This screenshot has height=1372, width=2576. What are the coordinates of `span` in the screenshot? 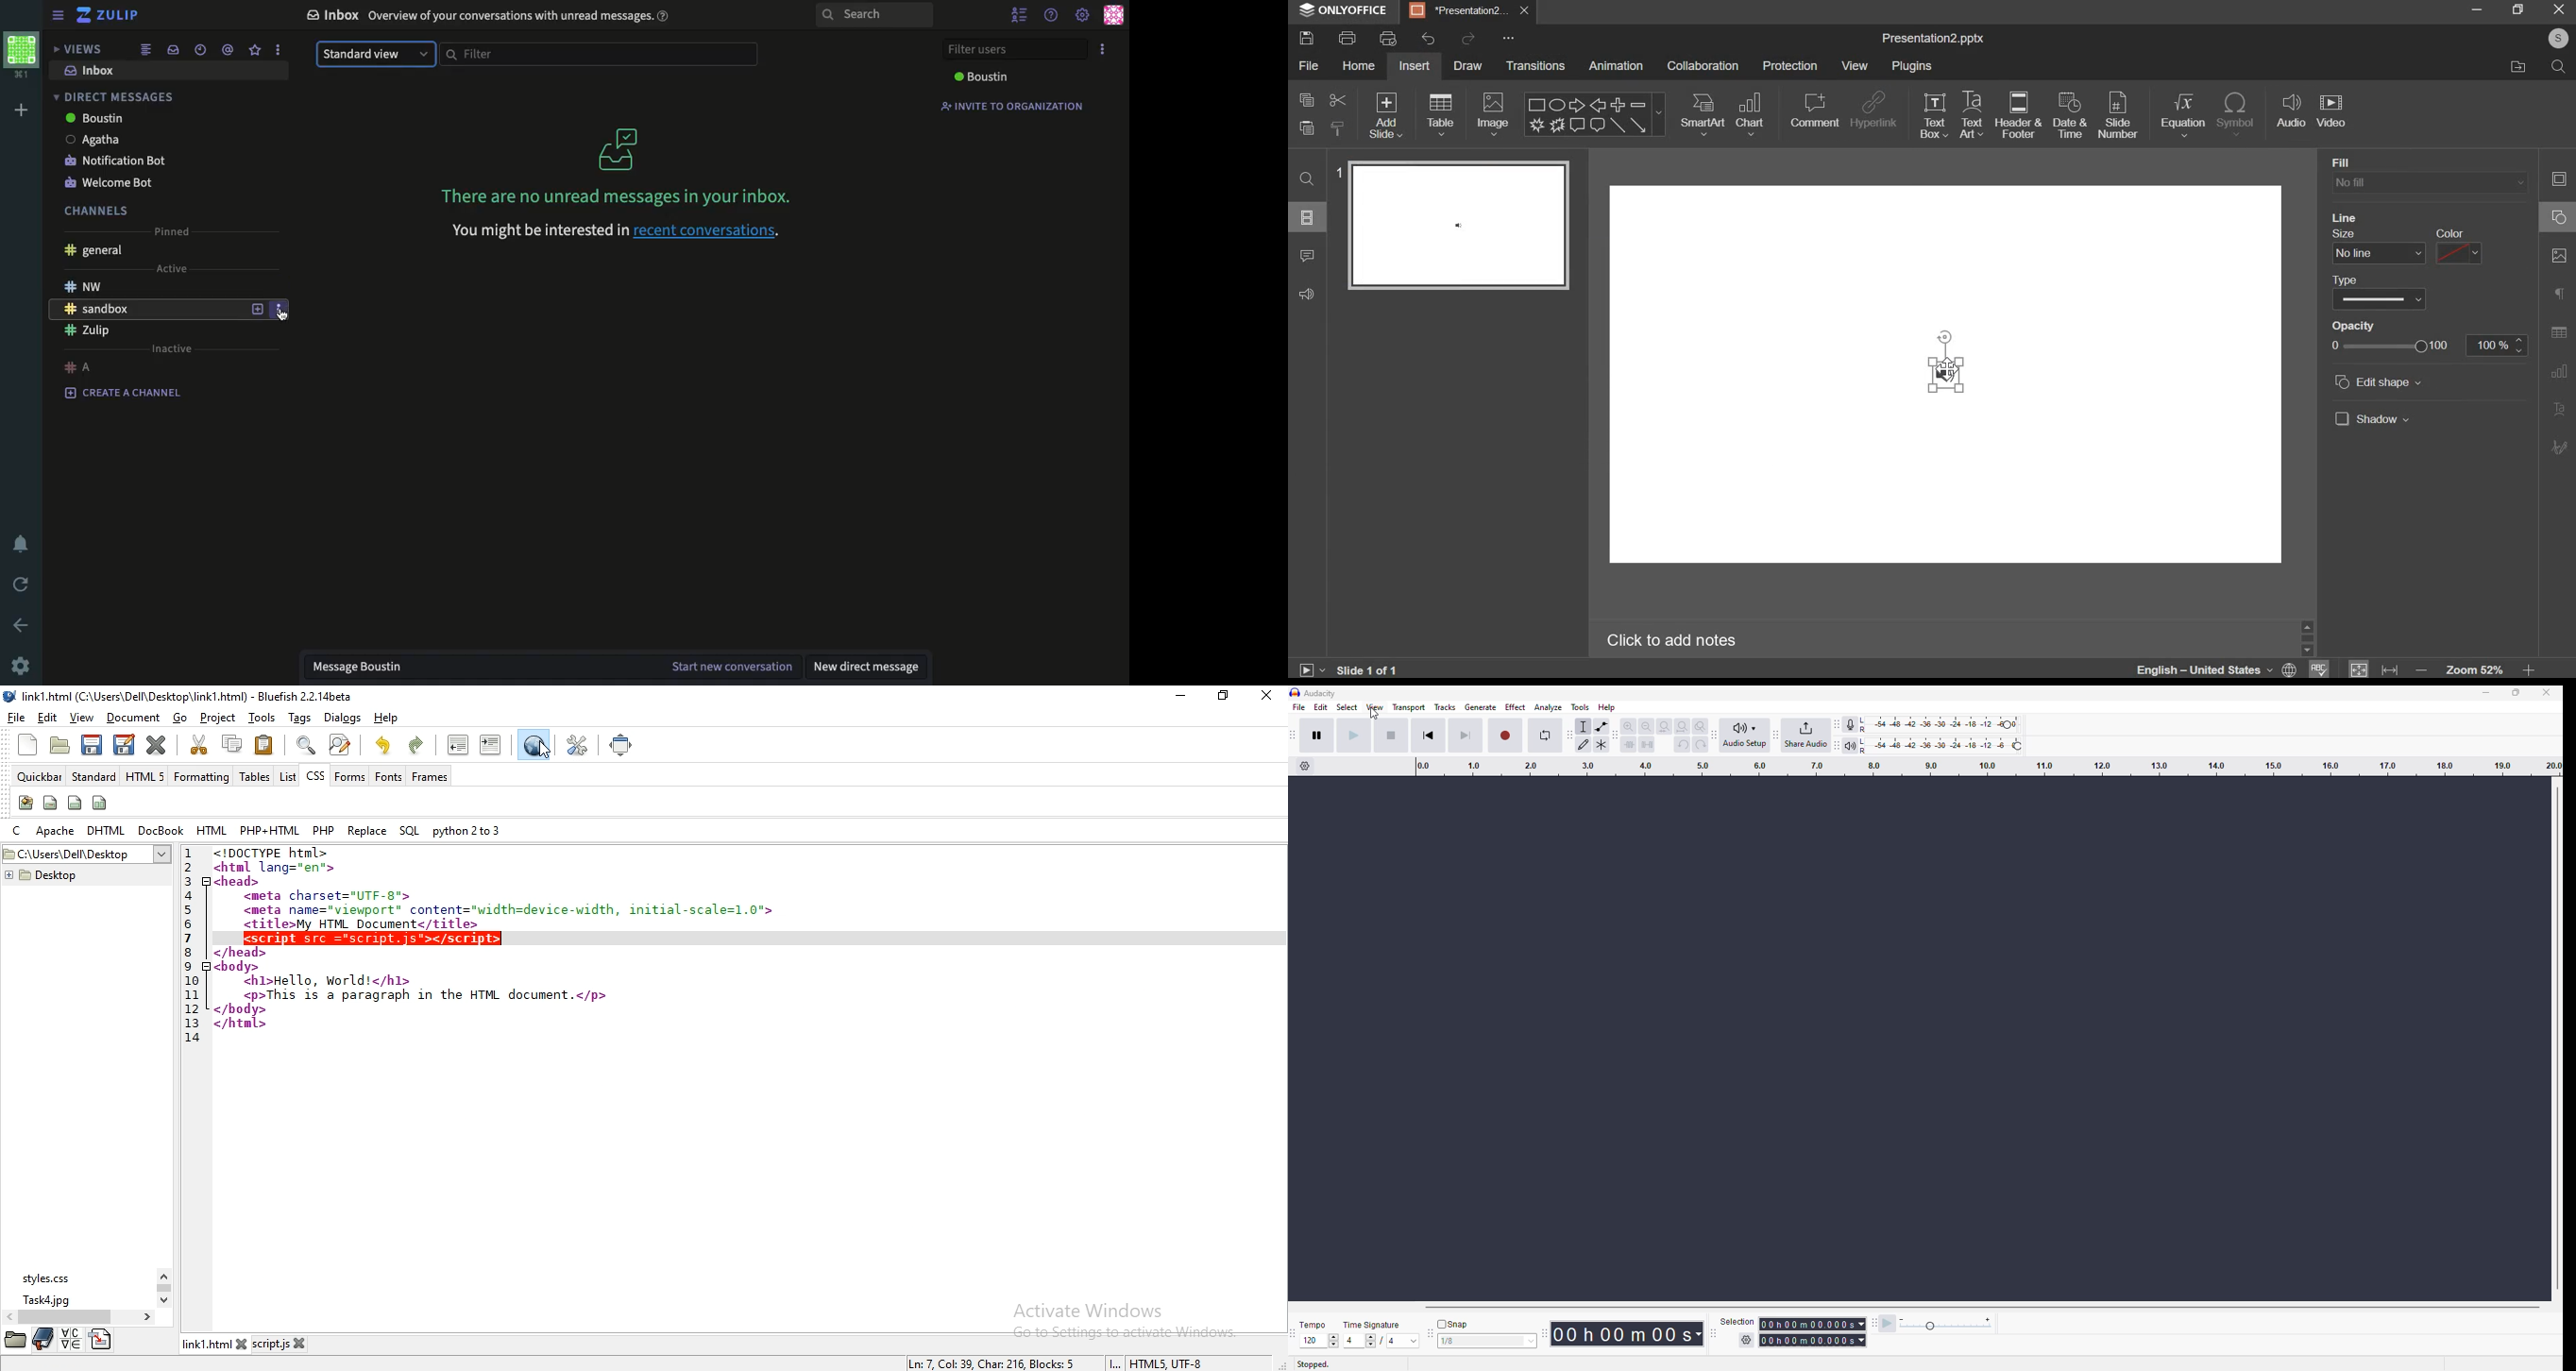 It's located at (49, 803).